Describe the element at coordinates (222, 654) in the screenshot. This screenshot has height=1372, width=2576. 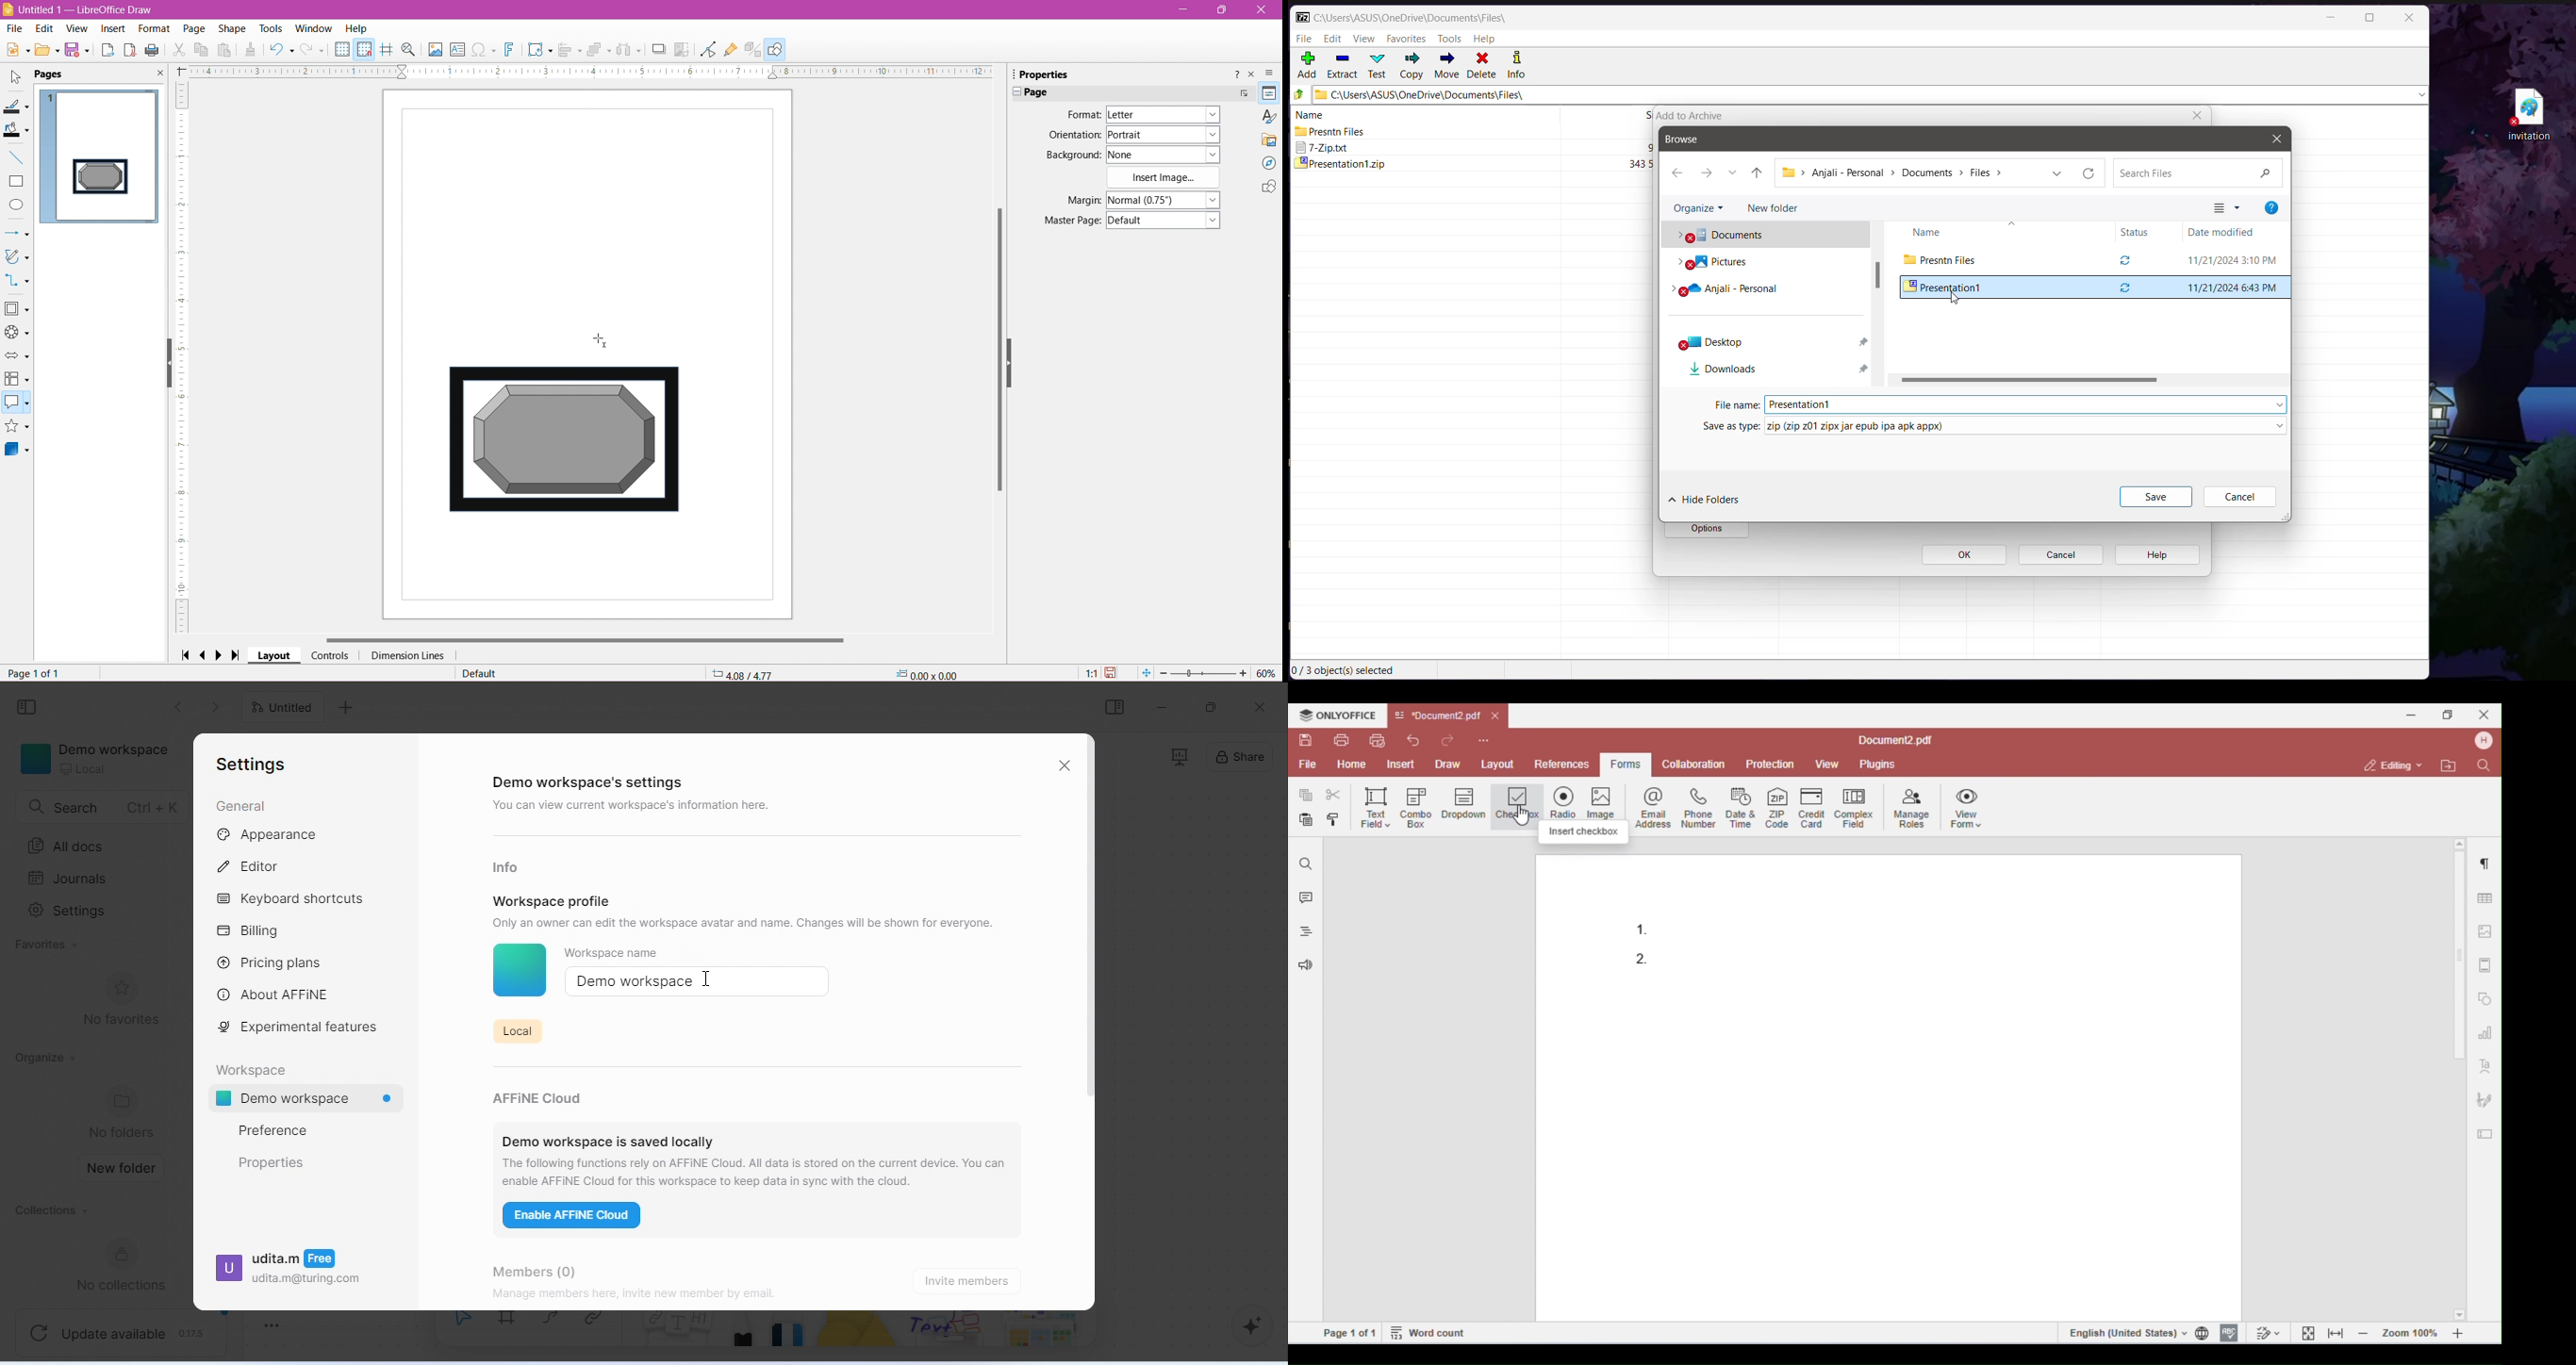
I see `Scroll to next page` at that location.